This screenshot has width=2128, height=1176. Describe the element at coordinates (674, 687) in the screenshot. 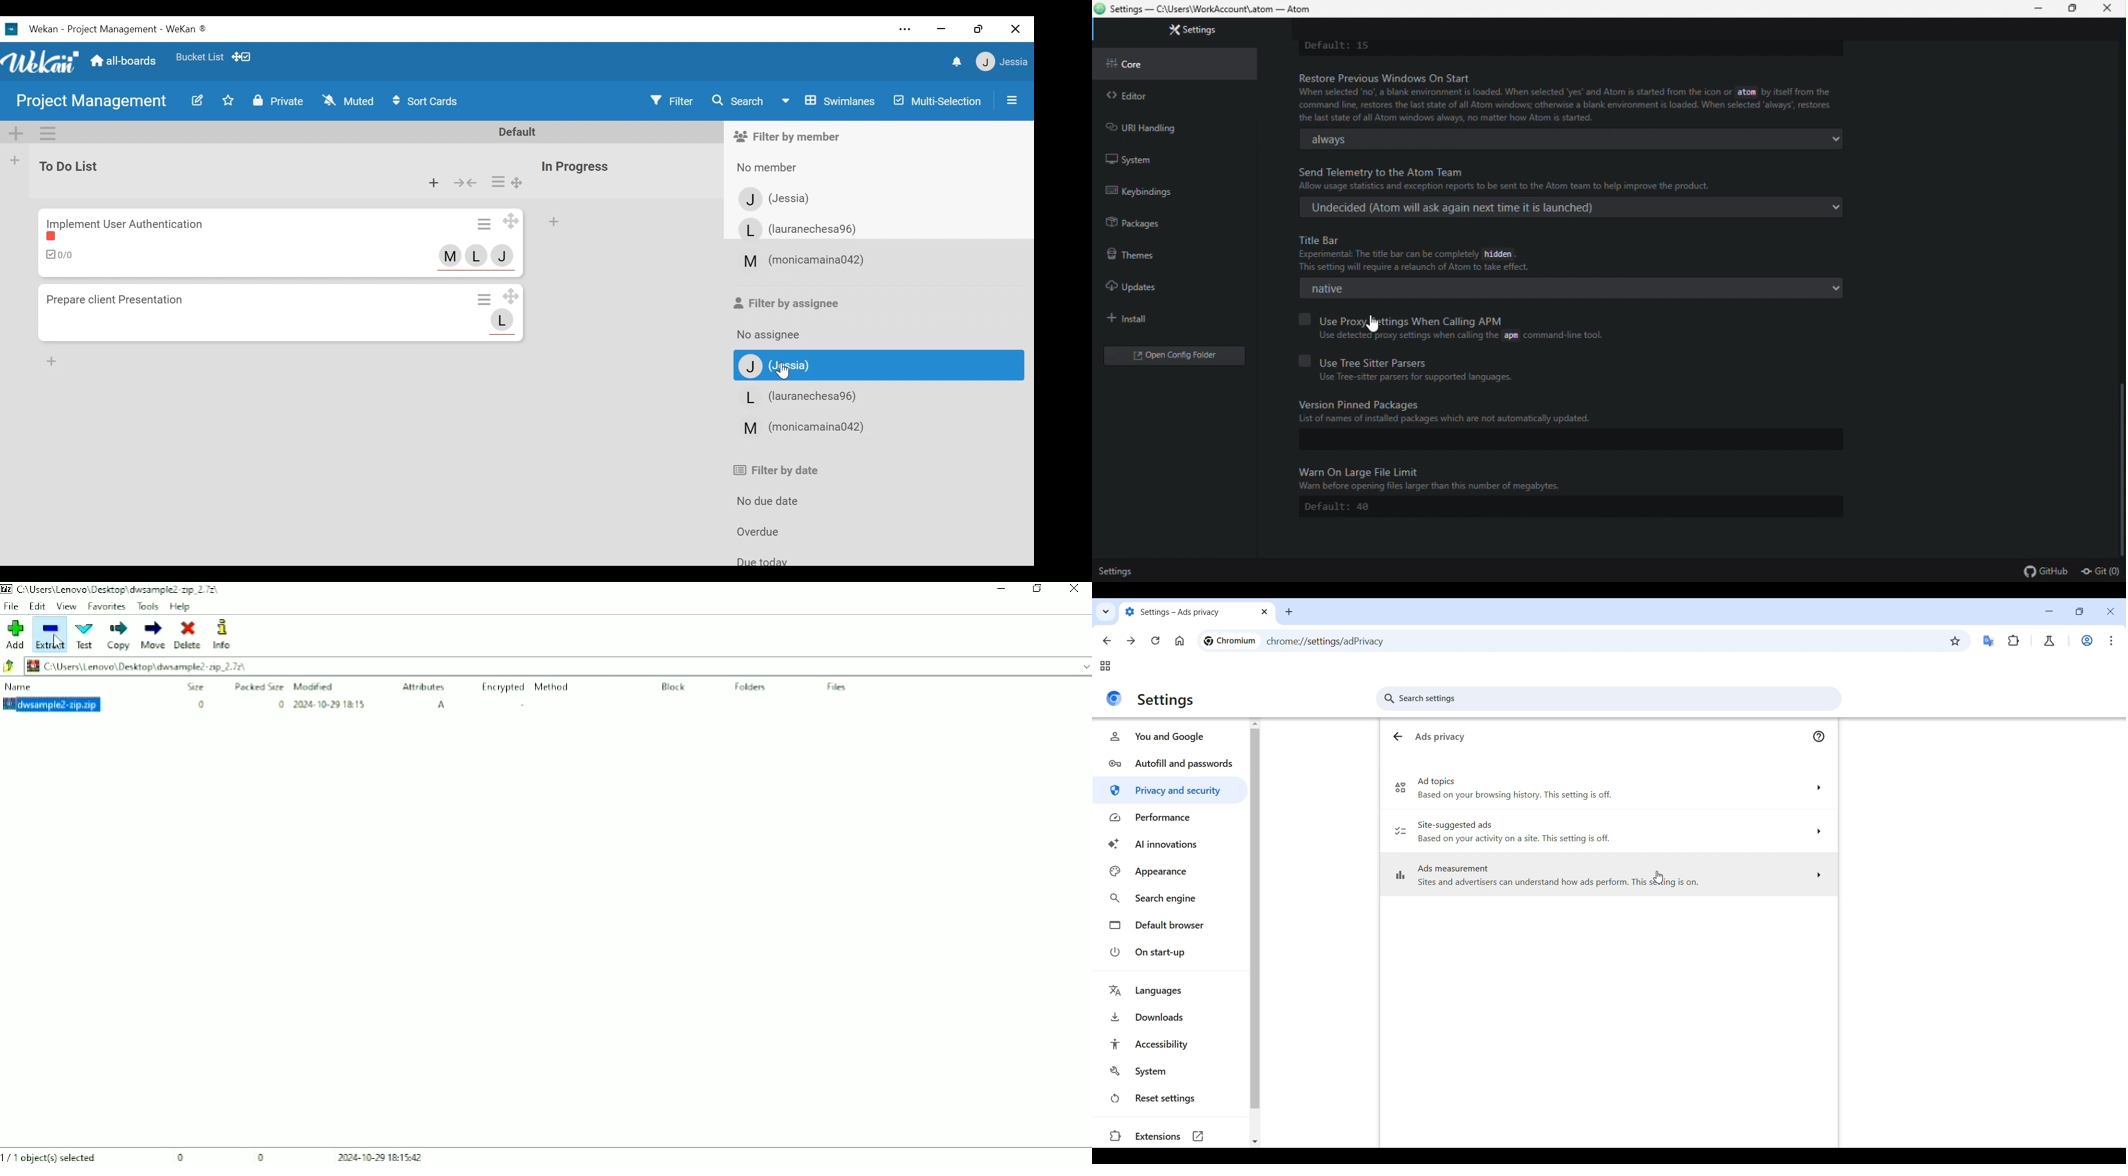

I see `Block` at that location.